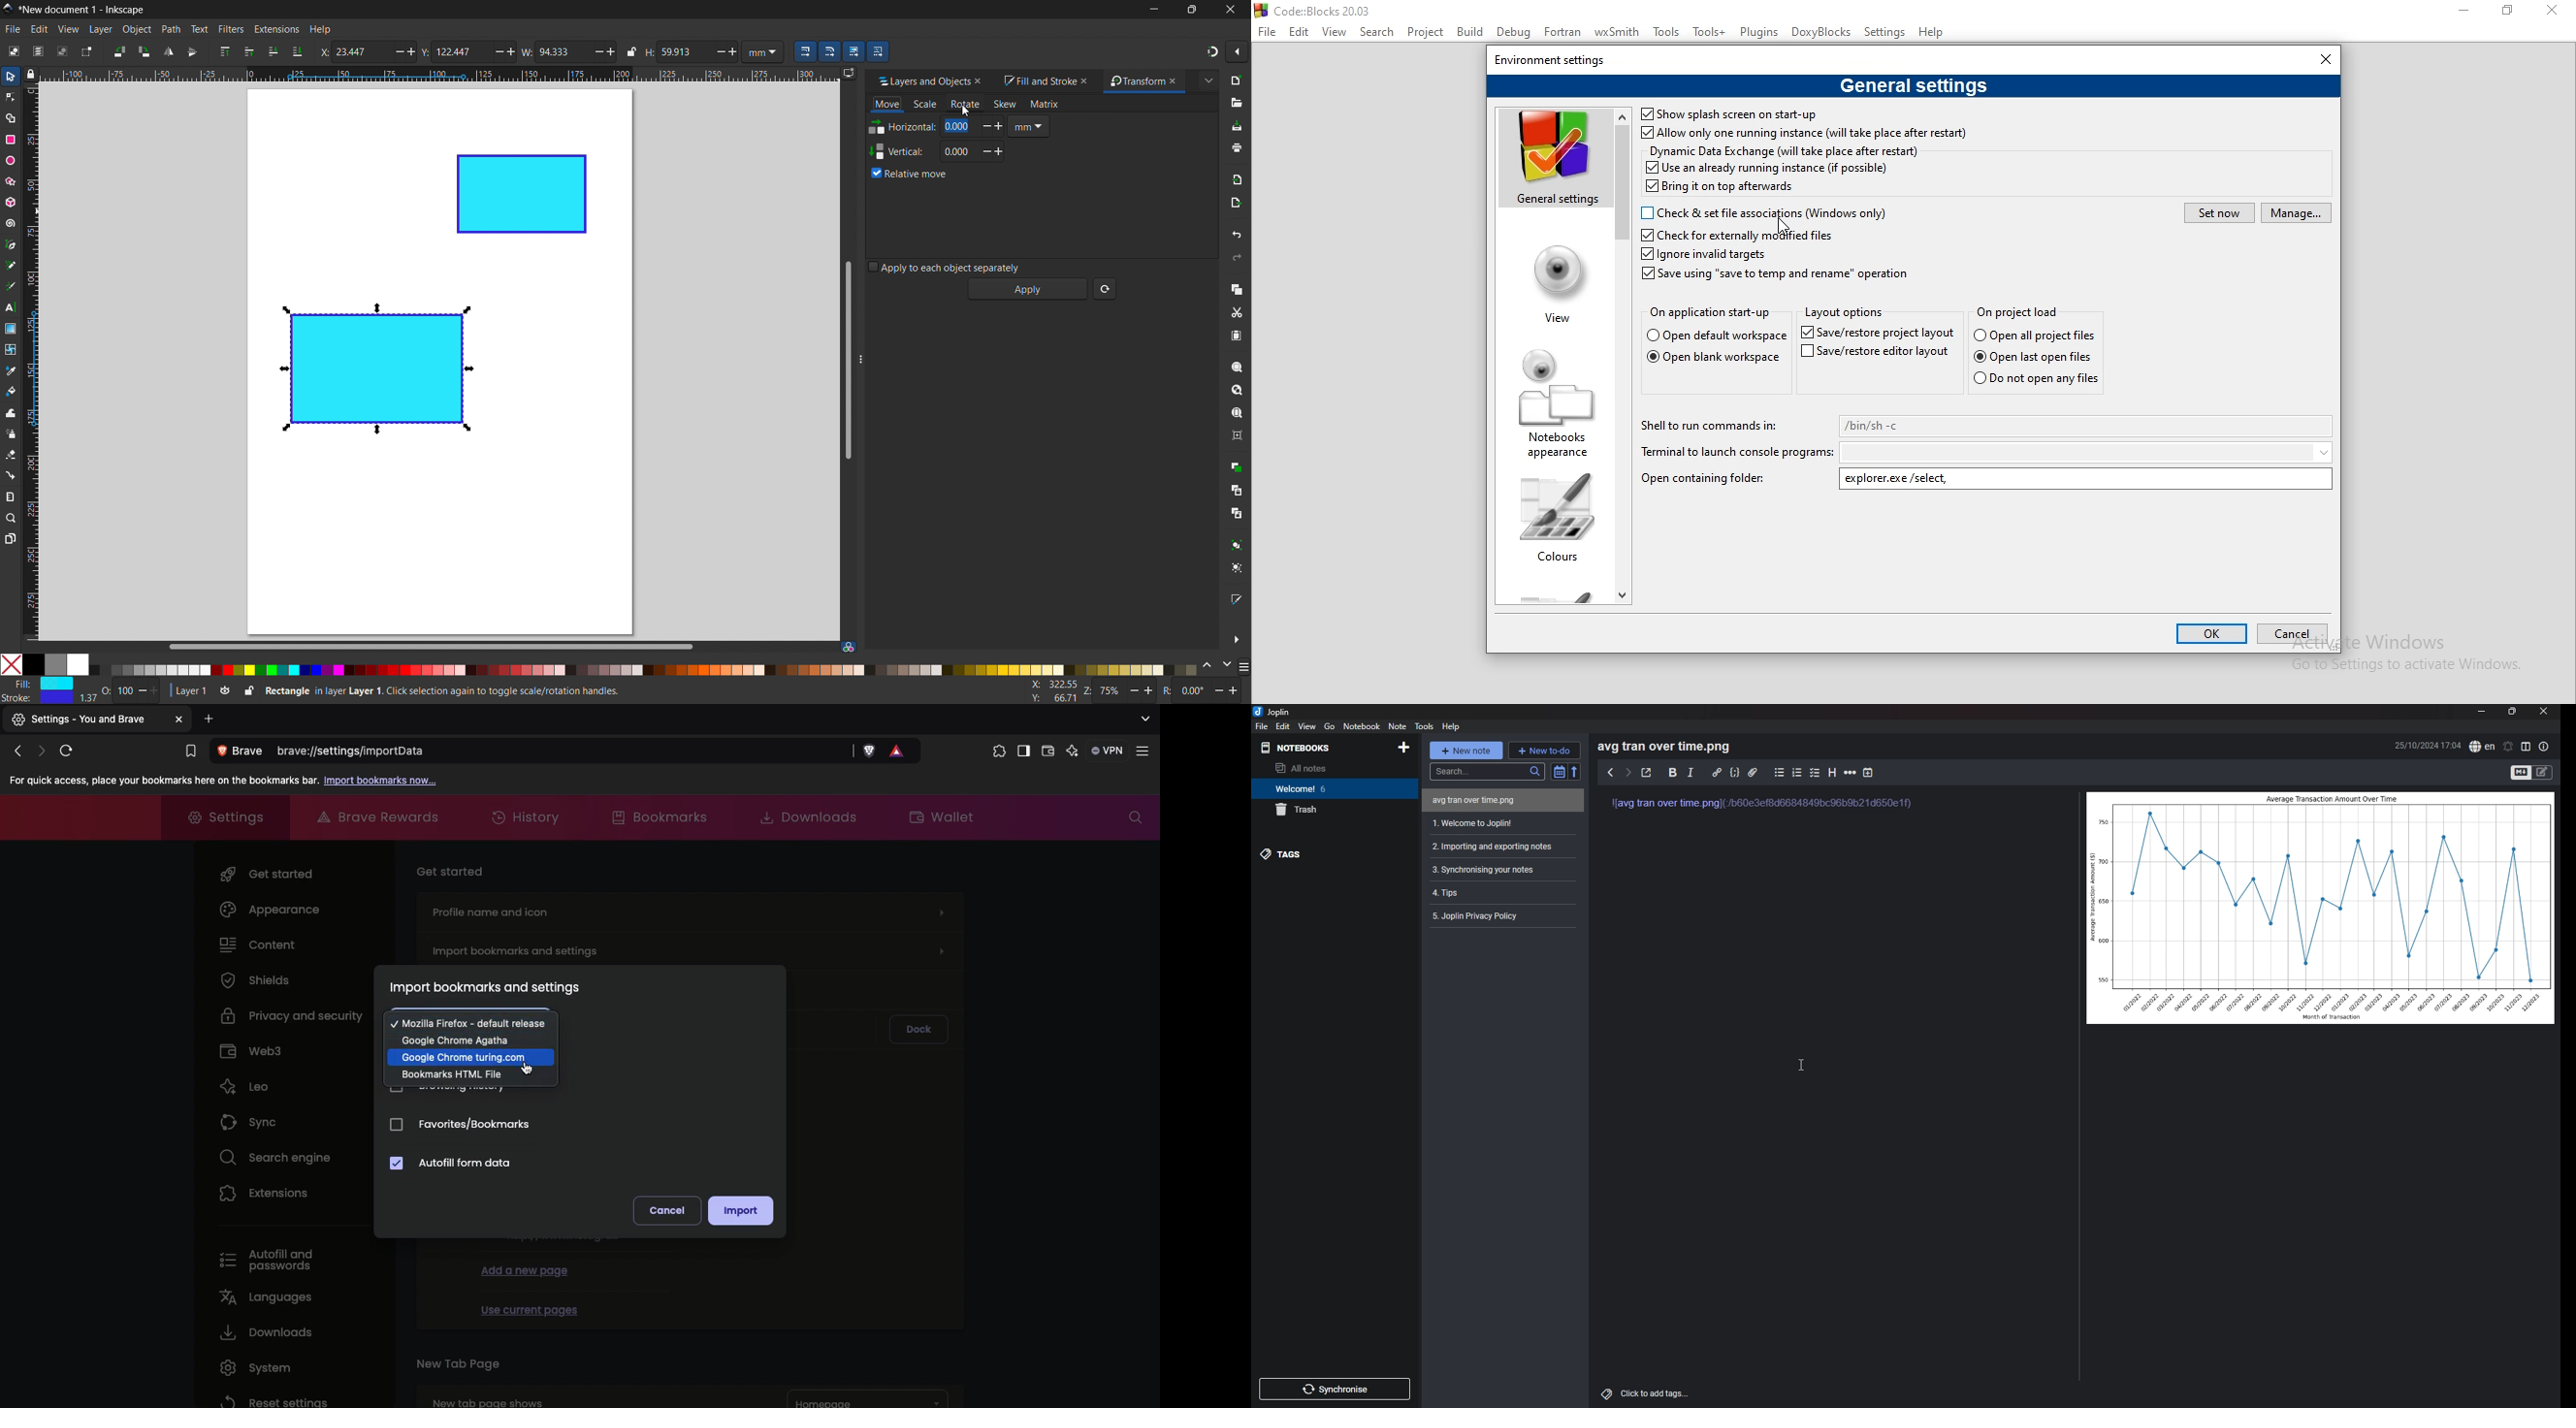  I want to click on attach file, so click(1753, 772).